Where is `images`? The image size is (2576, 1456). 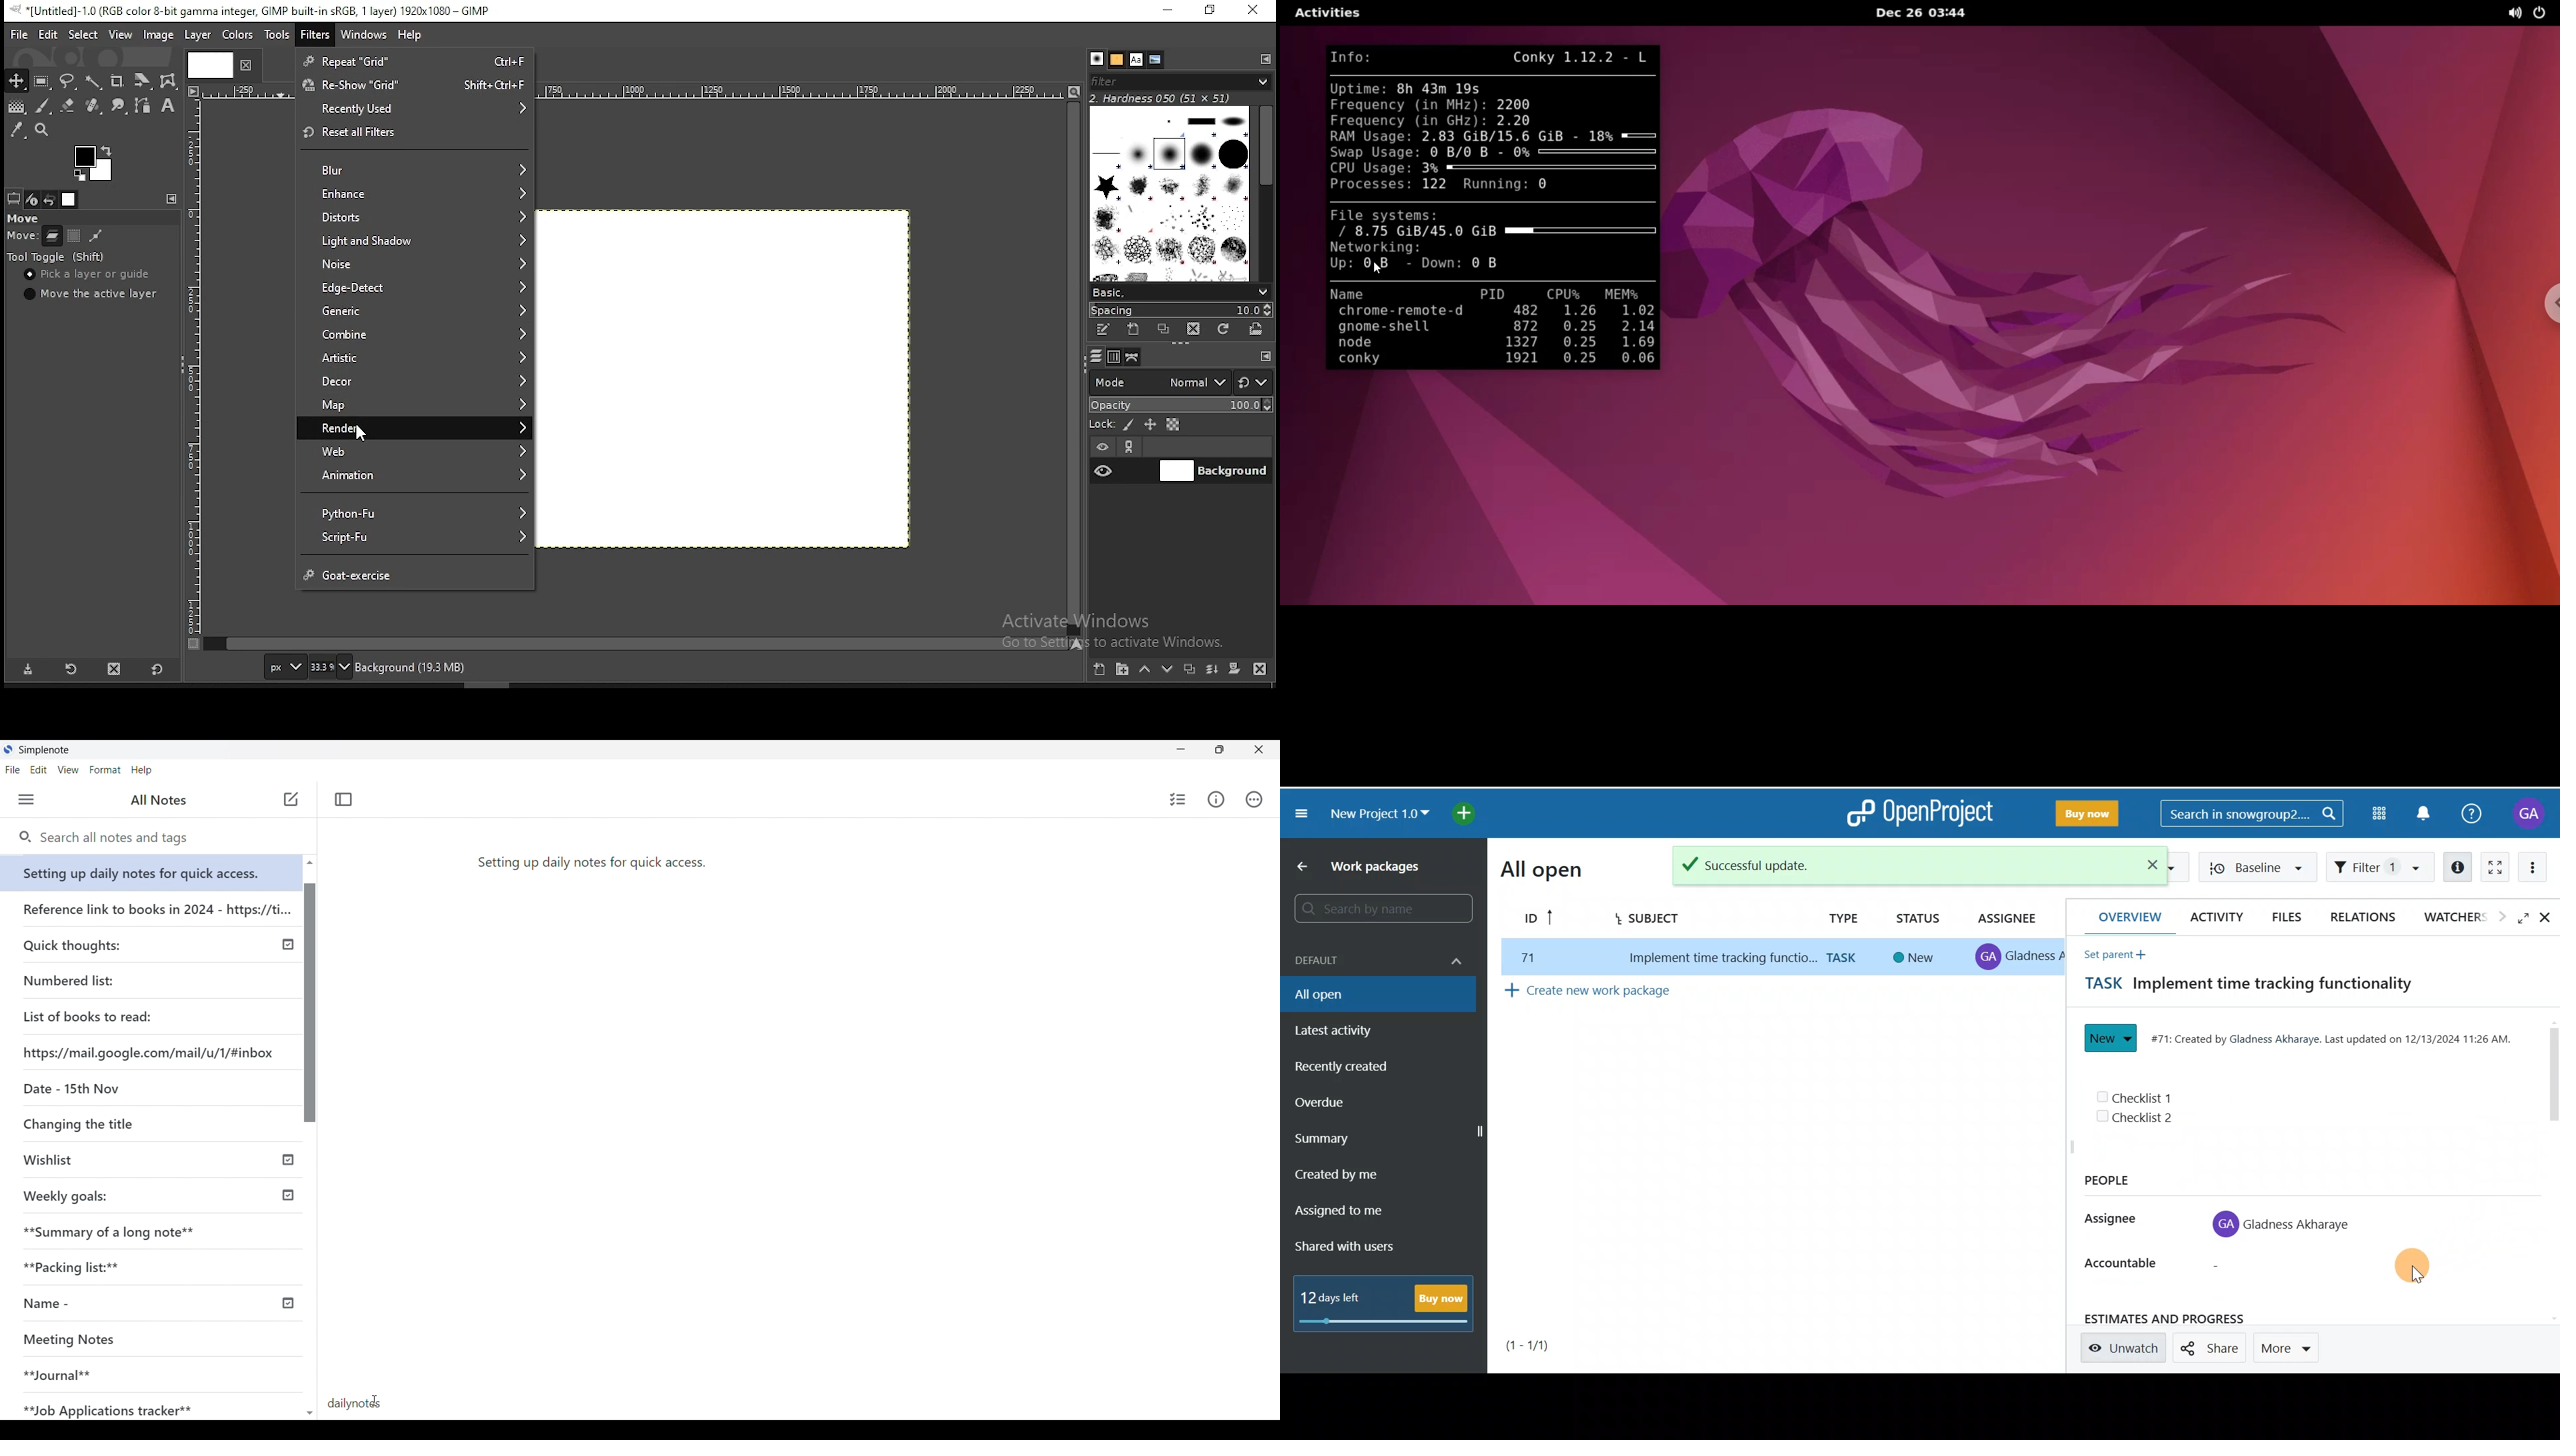 images is located at coordinates (70, 200).